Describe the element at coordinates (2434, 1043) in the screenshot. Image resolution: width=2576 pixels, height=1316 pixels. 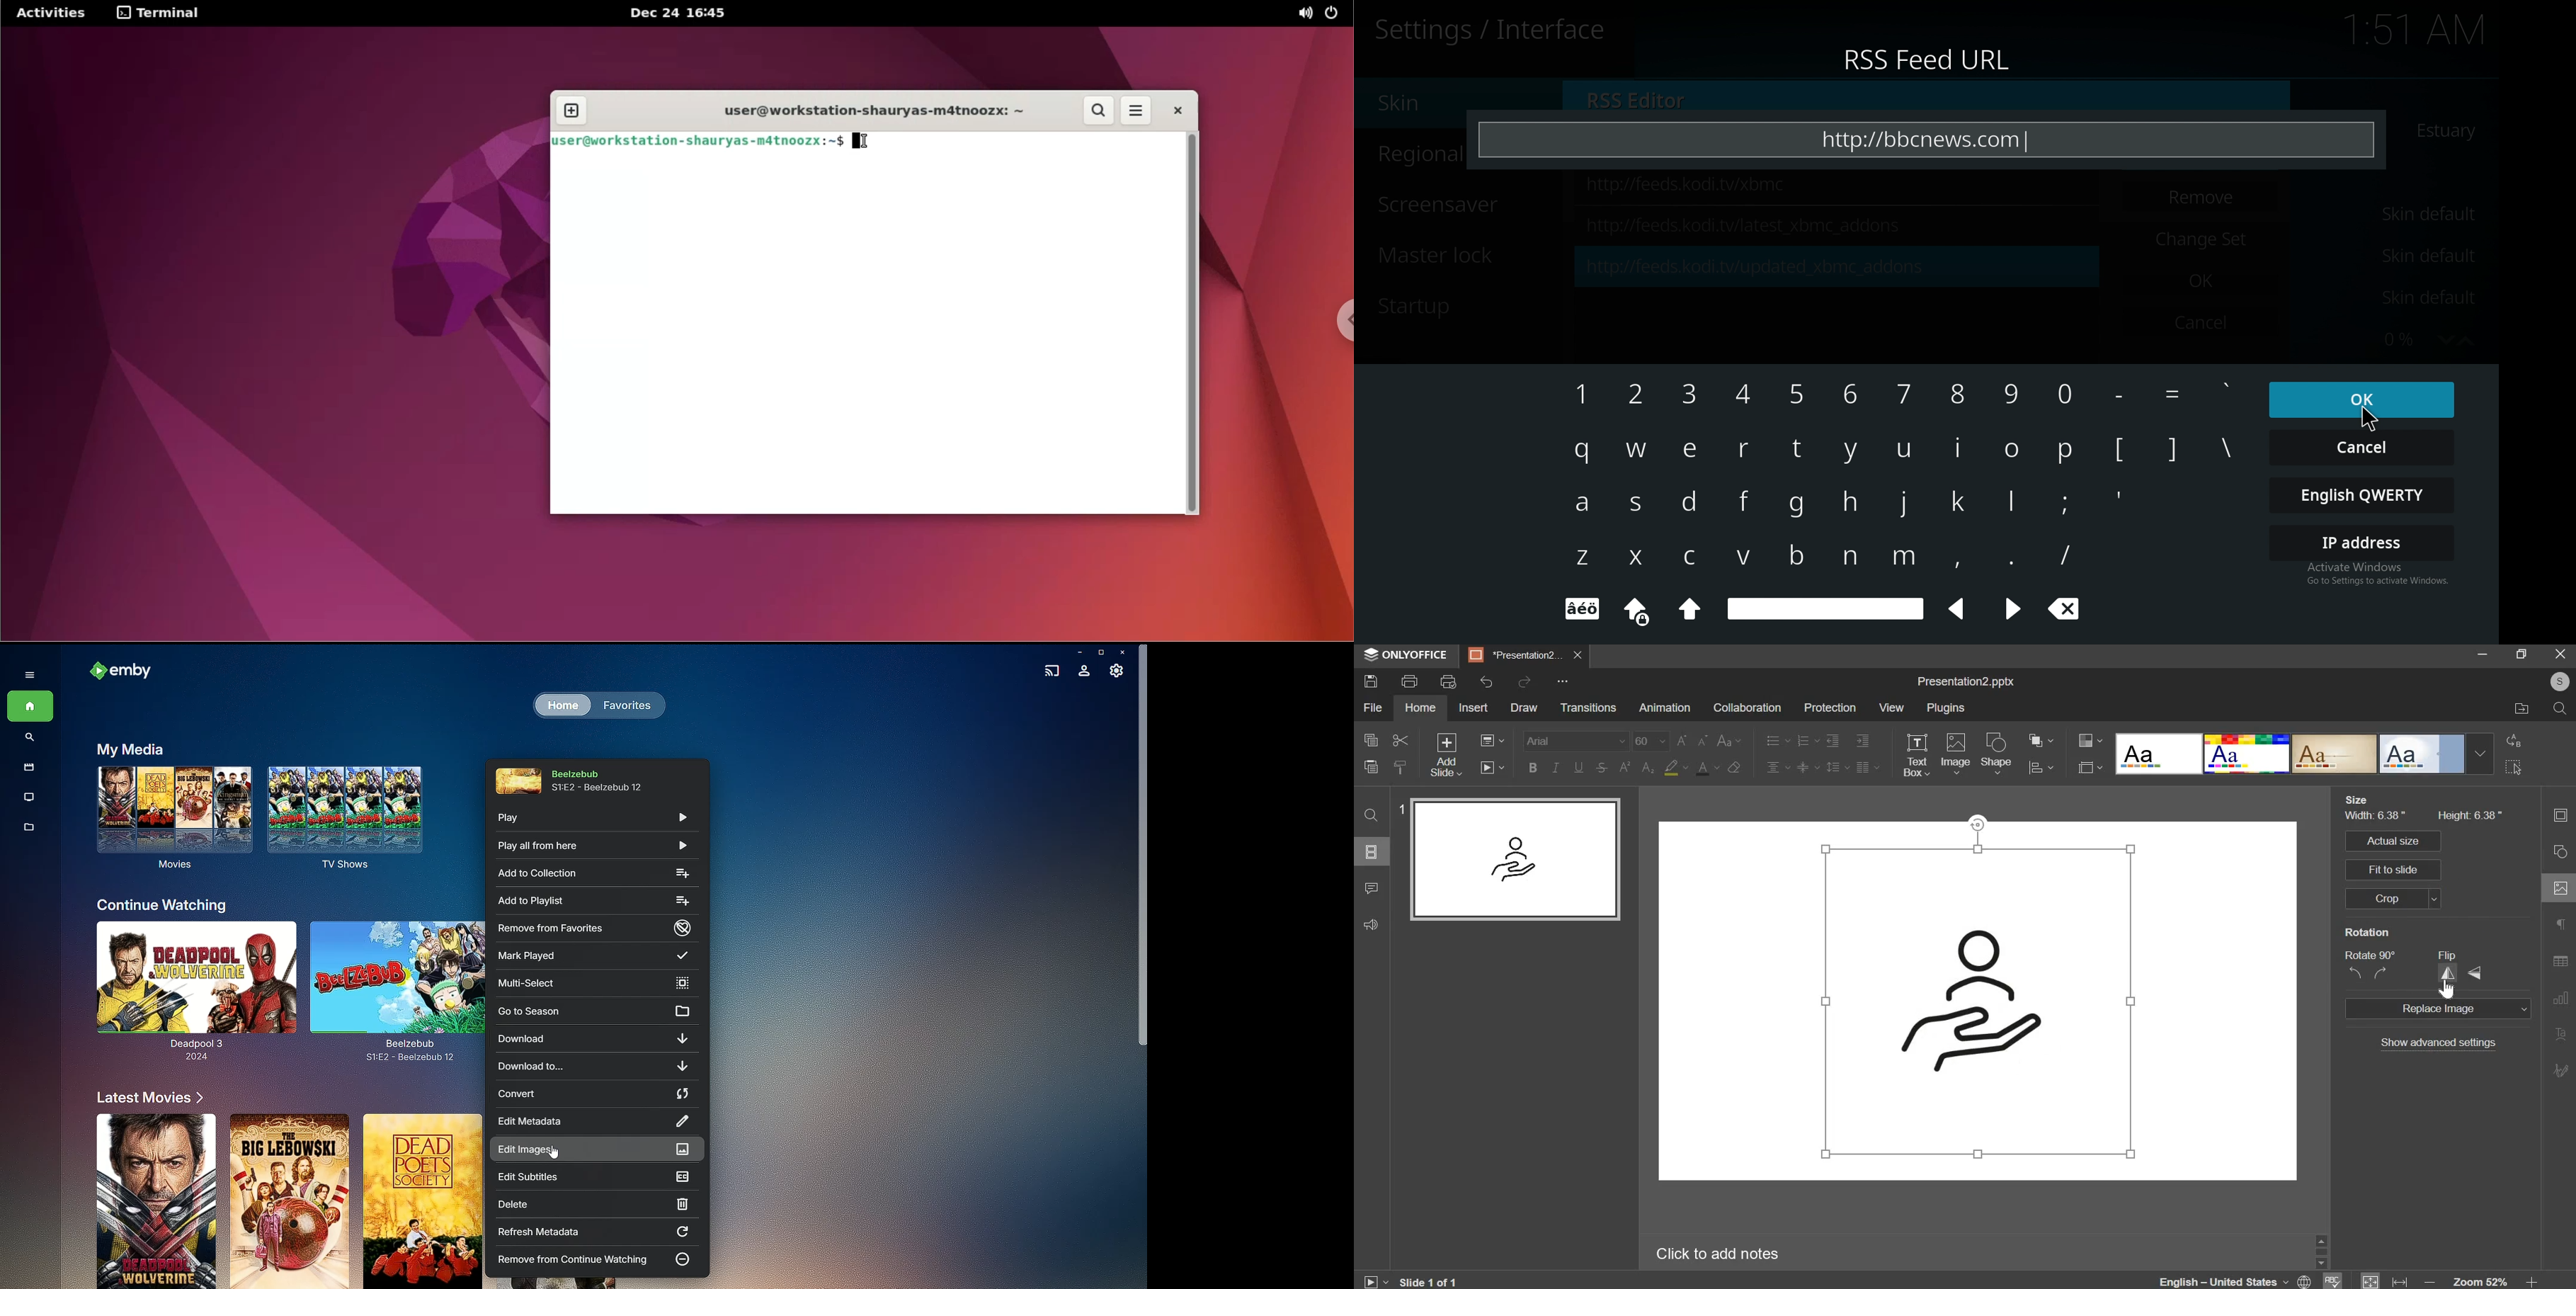
I see `show advanced settings` at that location.